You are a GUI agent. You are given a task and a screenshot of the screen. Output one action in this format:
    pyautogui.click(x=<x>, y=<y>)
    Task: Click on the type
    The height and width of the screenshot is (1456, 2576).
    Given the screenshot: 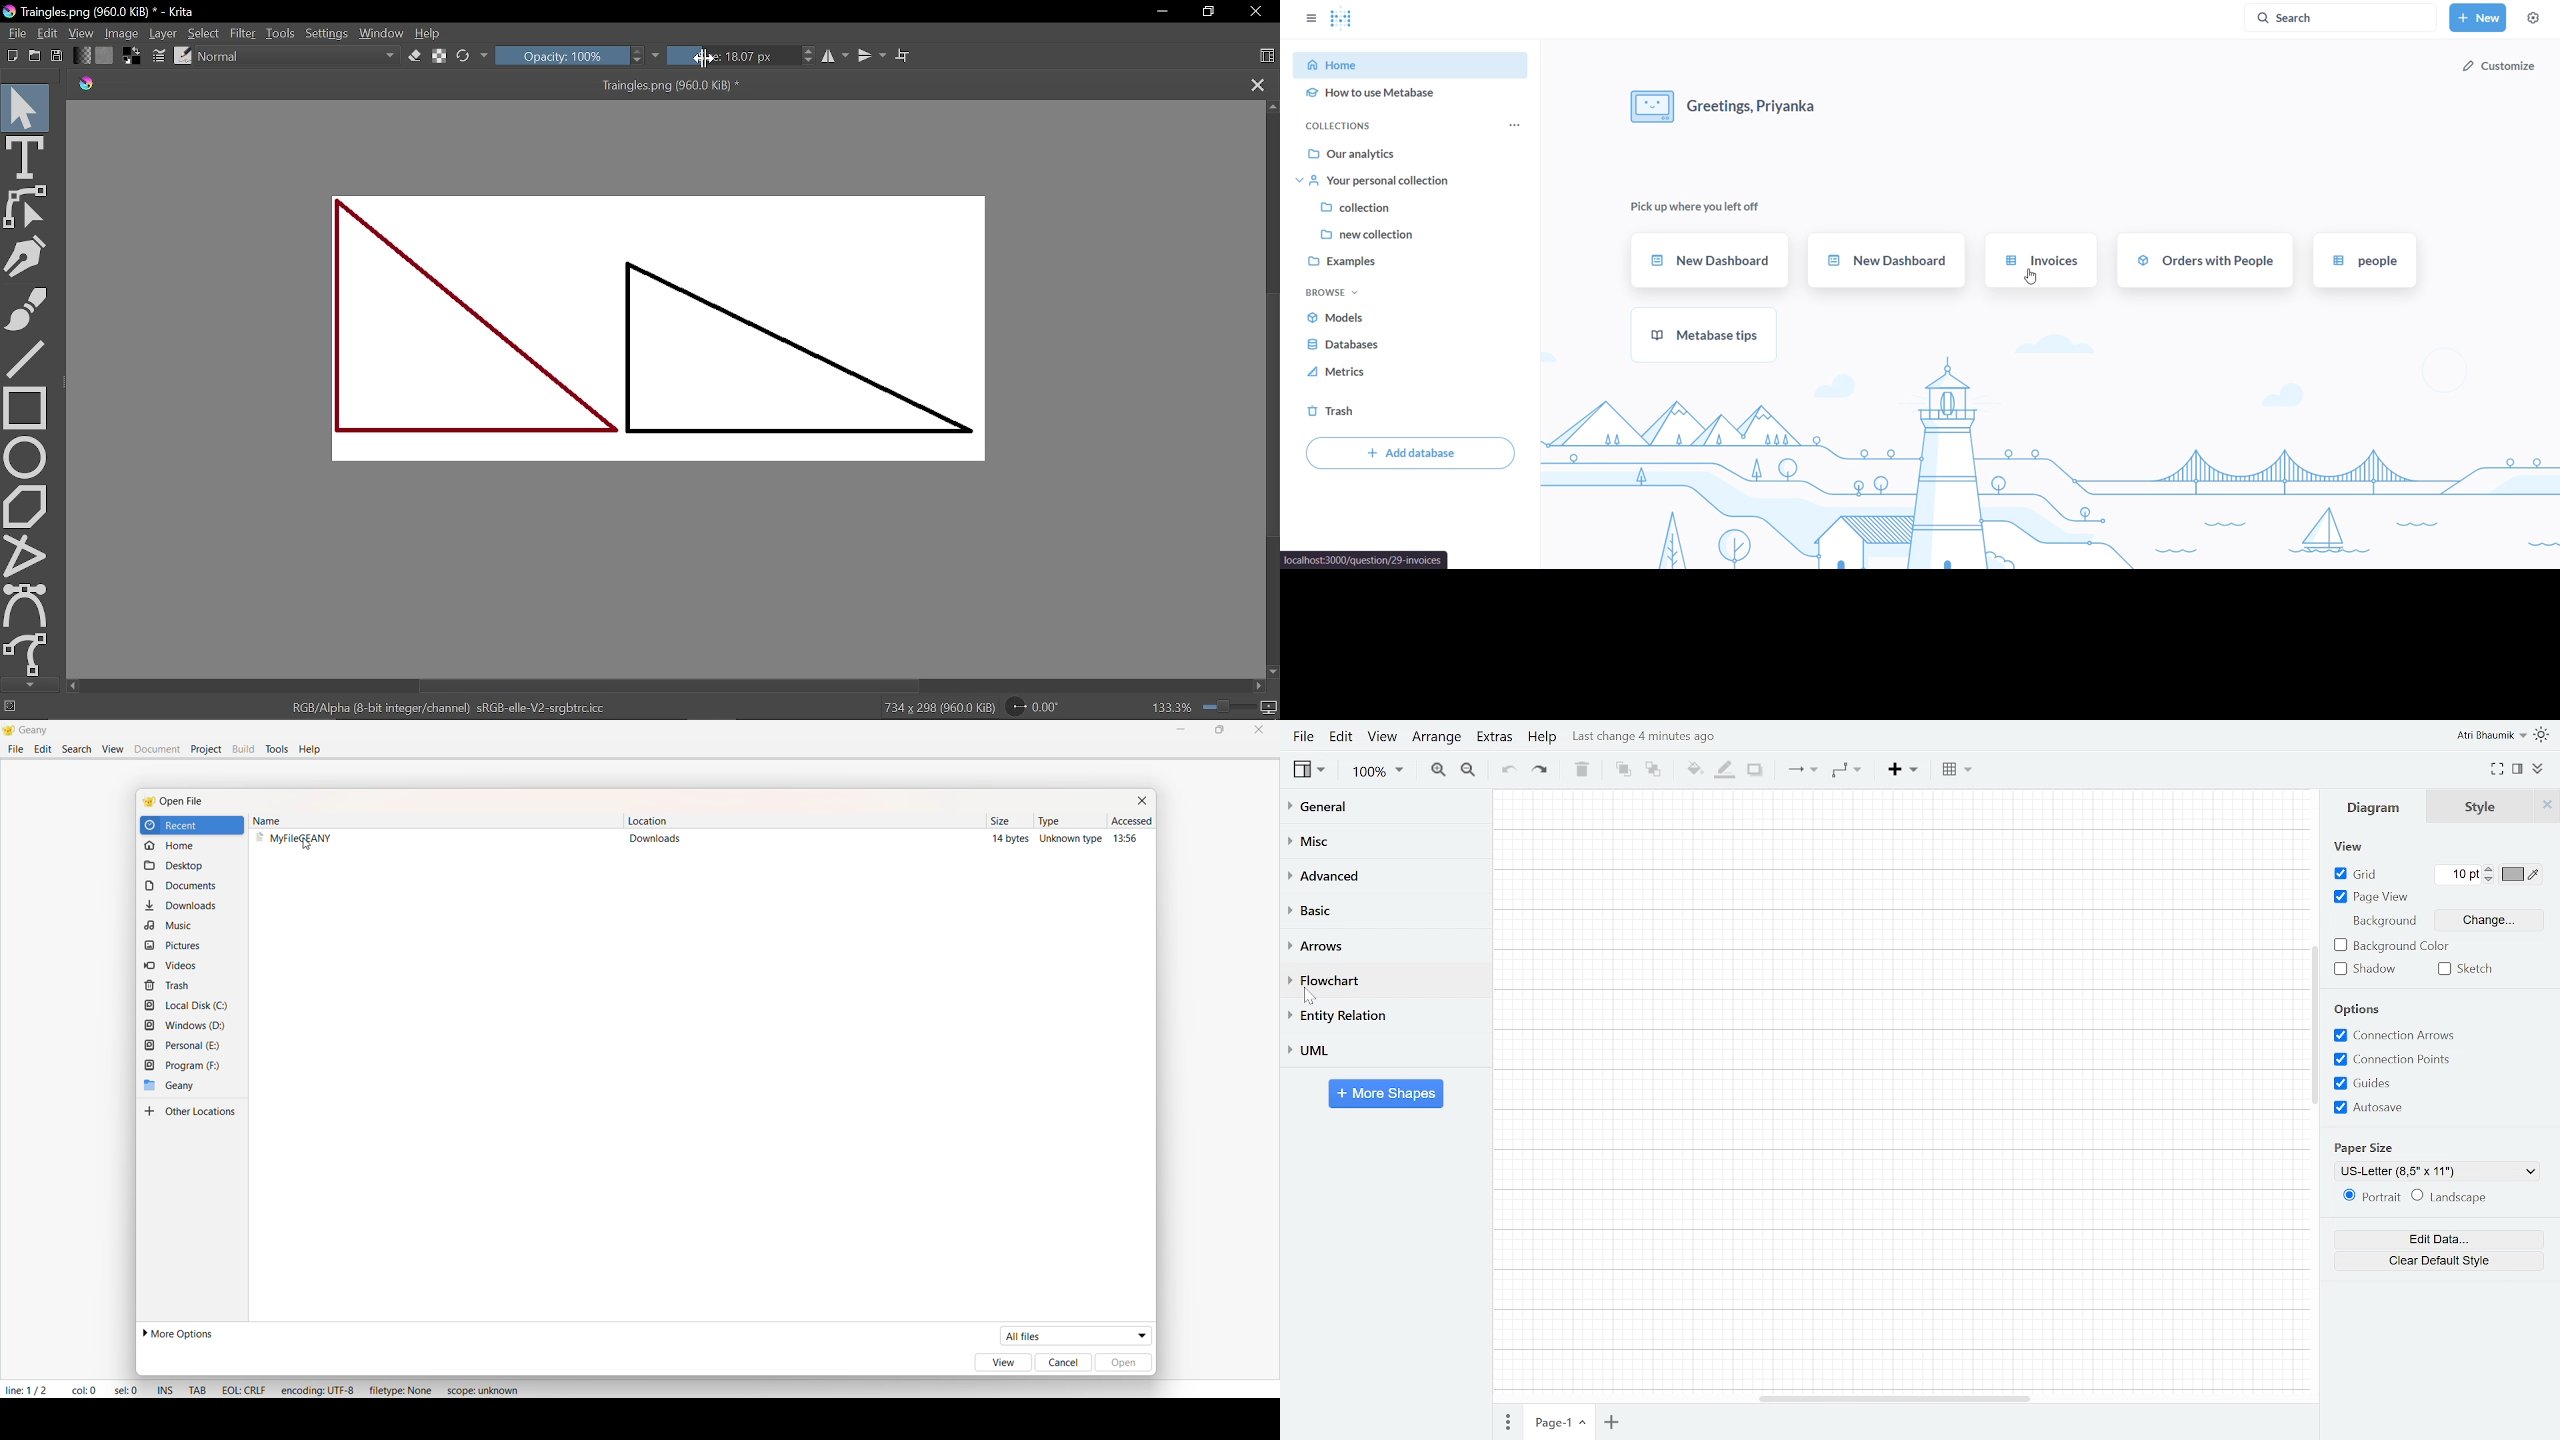 What is the action you would take?
    pyautogui.click(x=1045, y=821)
    